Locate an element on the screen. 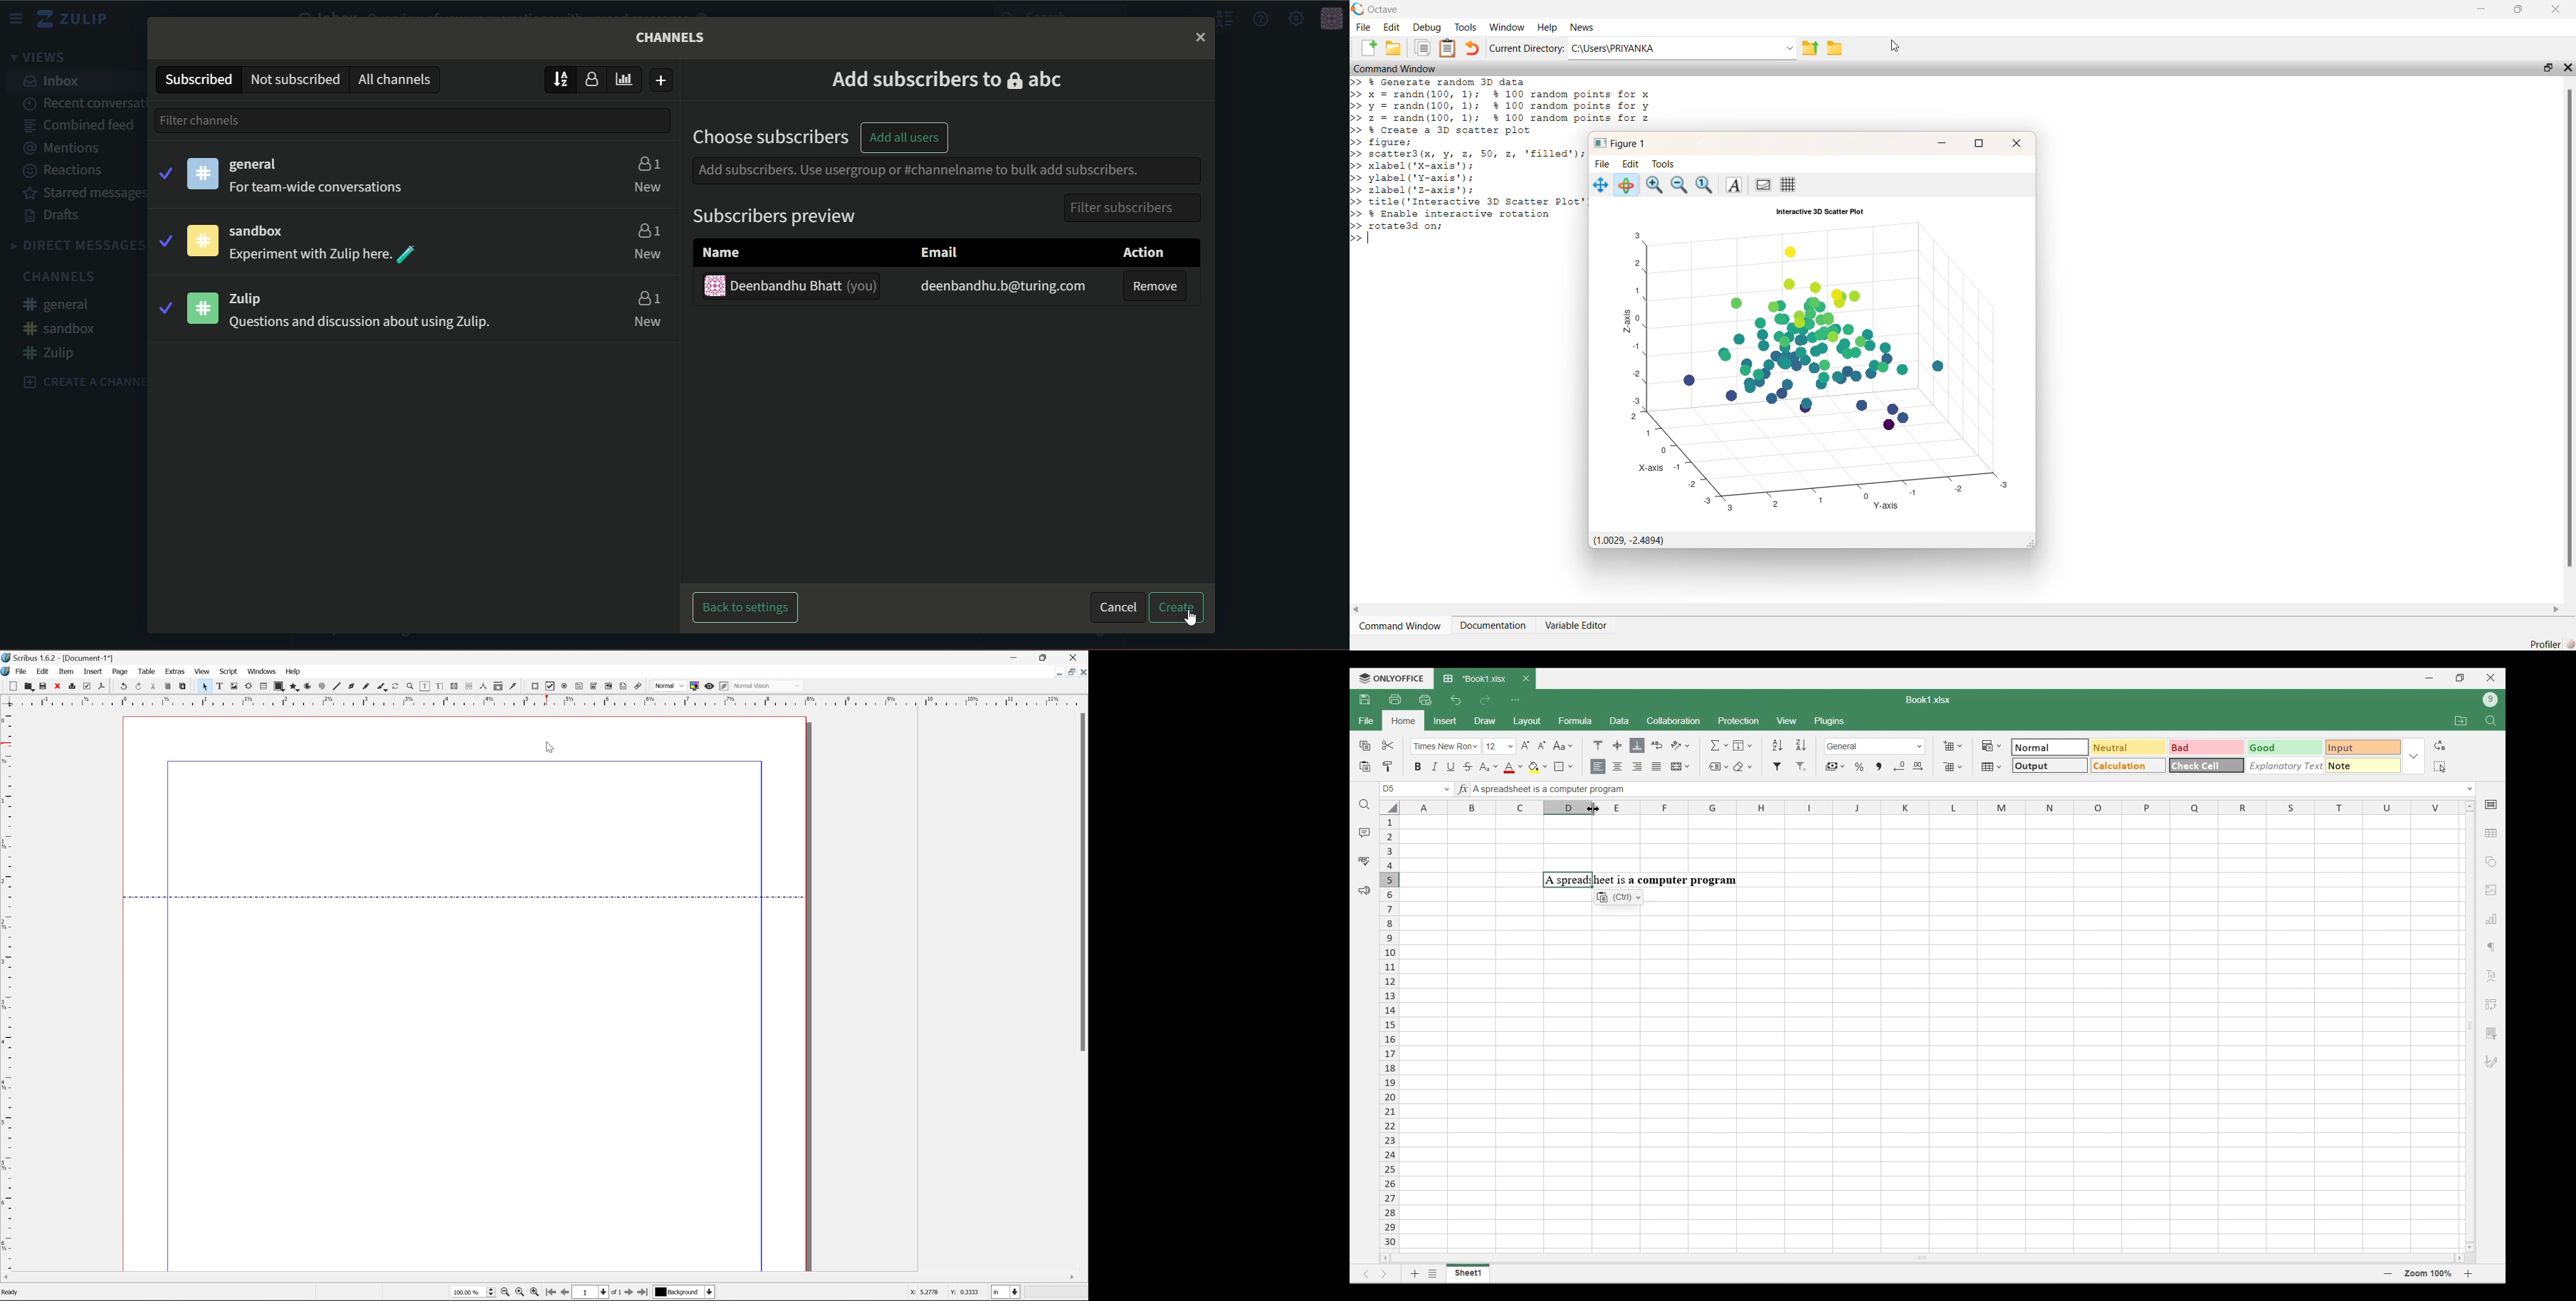 This screenshot has width=2576, height=1316. link annotation is located at coordinates (638, 686).